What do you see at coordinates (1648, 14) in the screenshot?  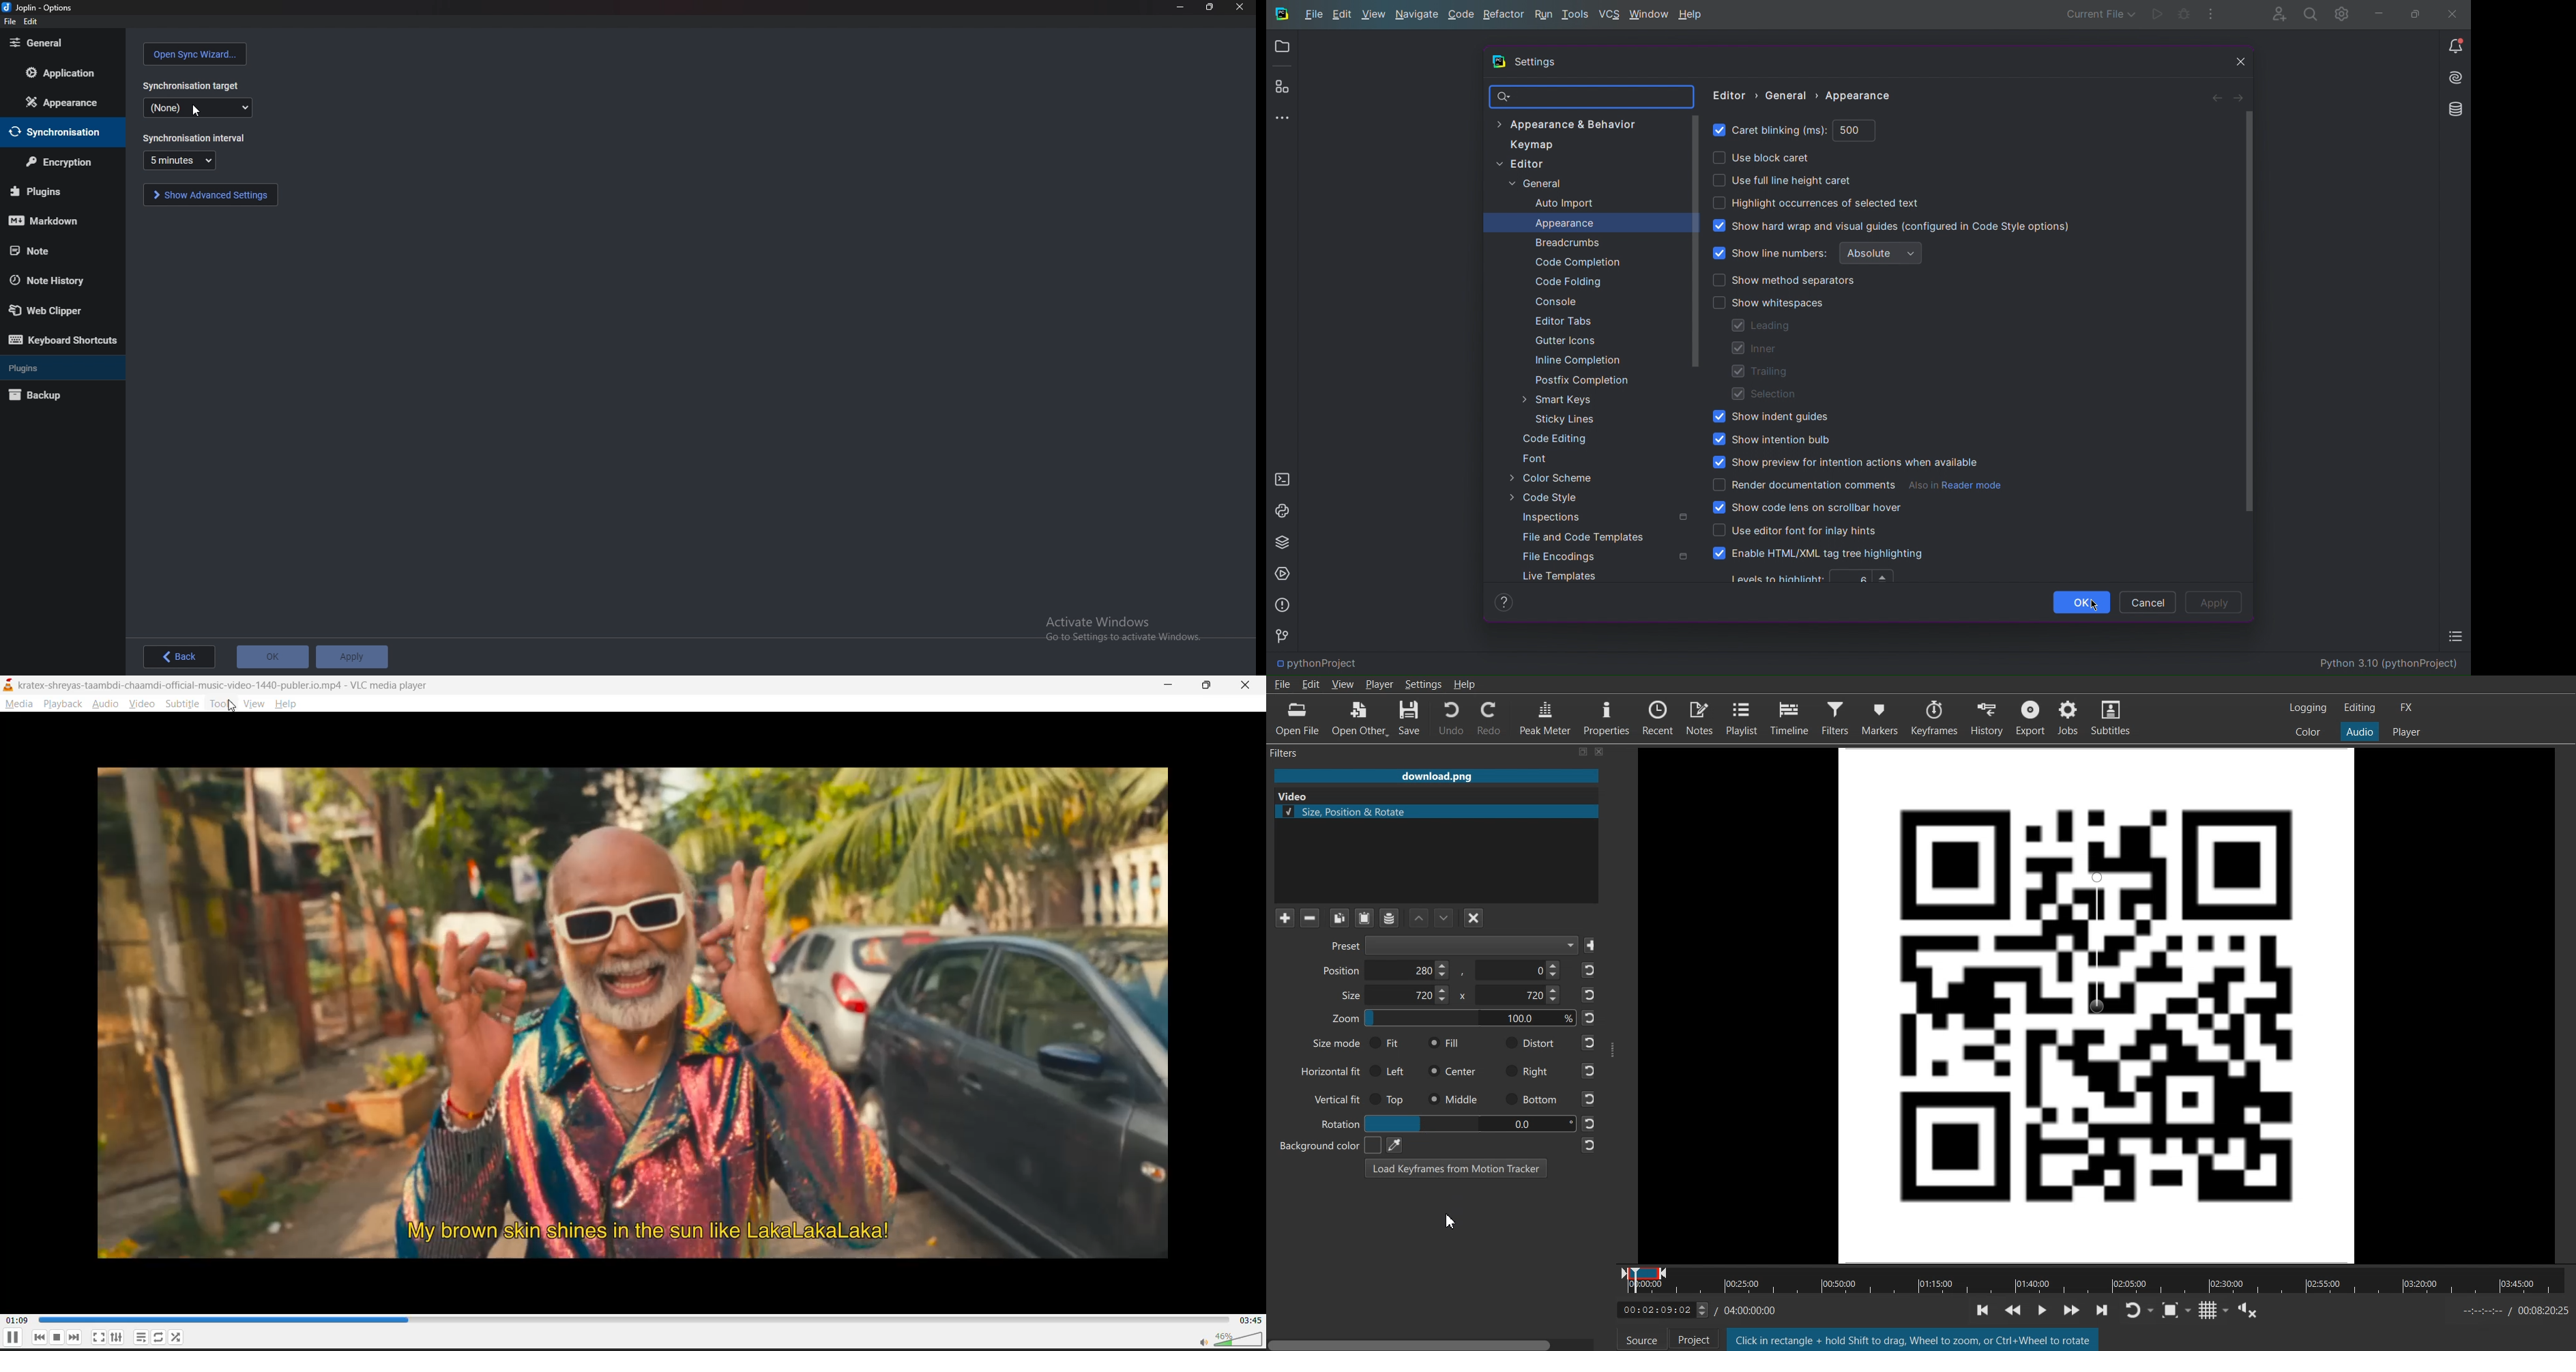 I see `Window` at bounding box center [1648, 14].